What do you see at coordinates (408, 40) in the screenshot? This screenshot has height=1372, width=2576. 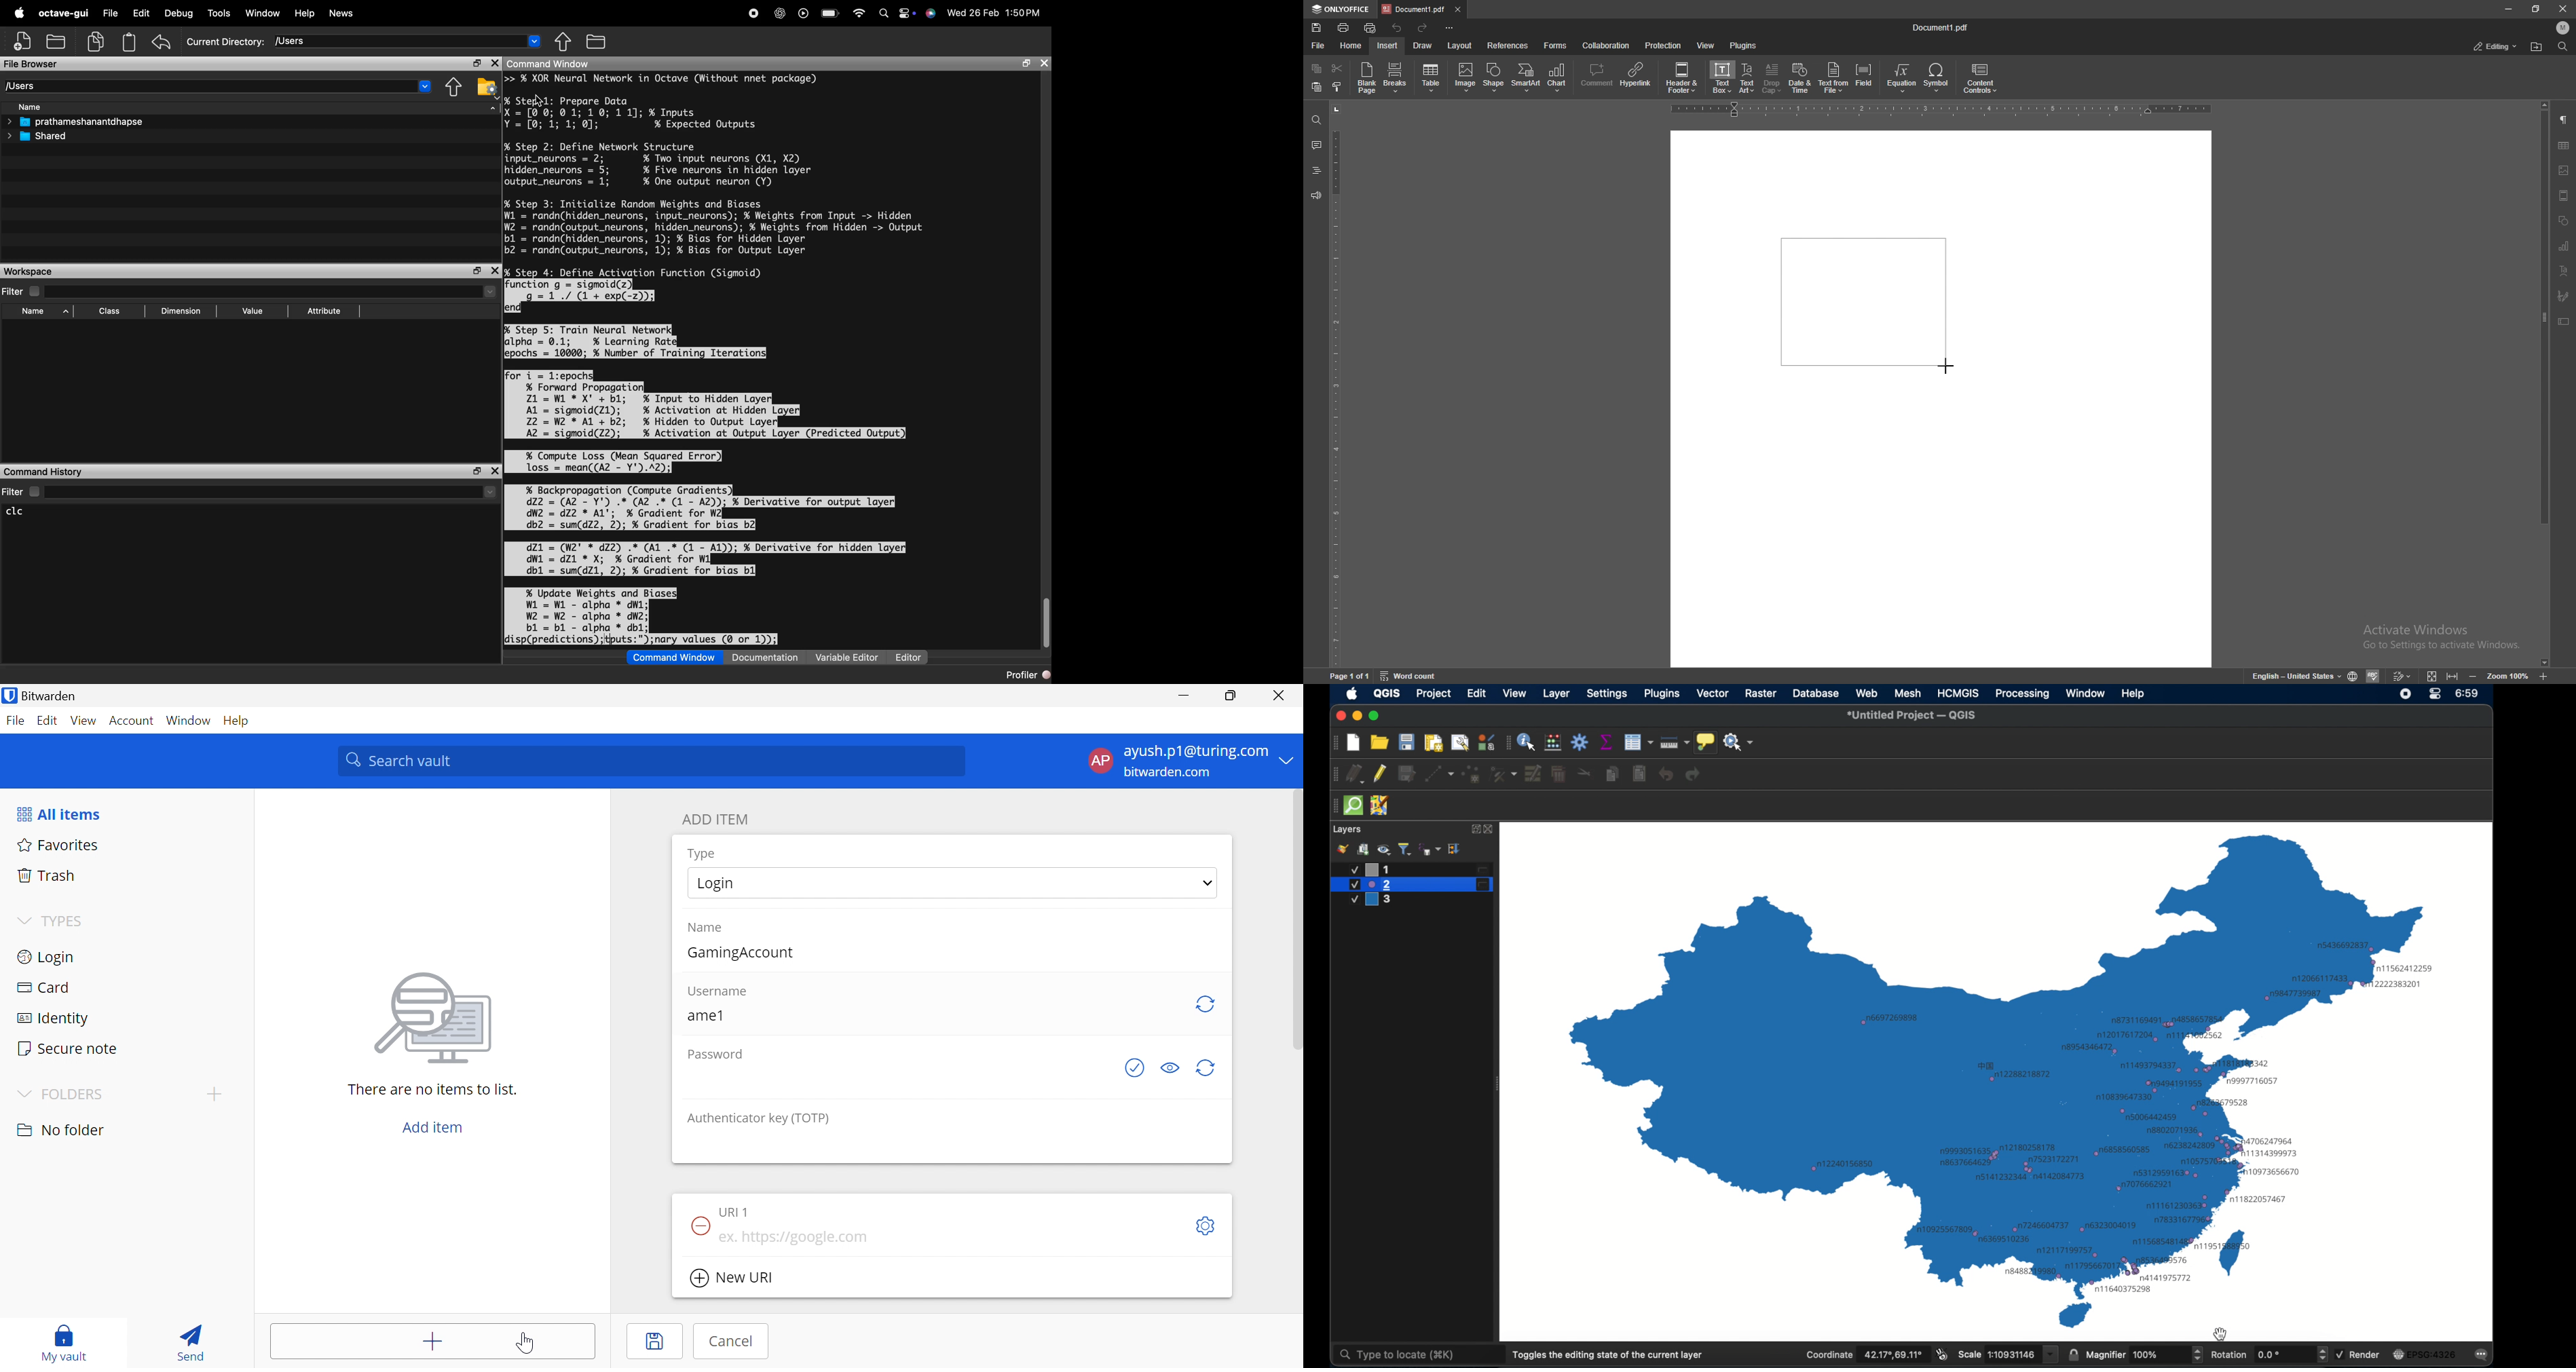 I see `/Users` at bounding box center [408, 40].